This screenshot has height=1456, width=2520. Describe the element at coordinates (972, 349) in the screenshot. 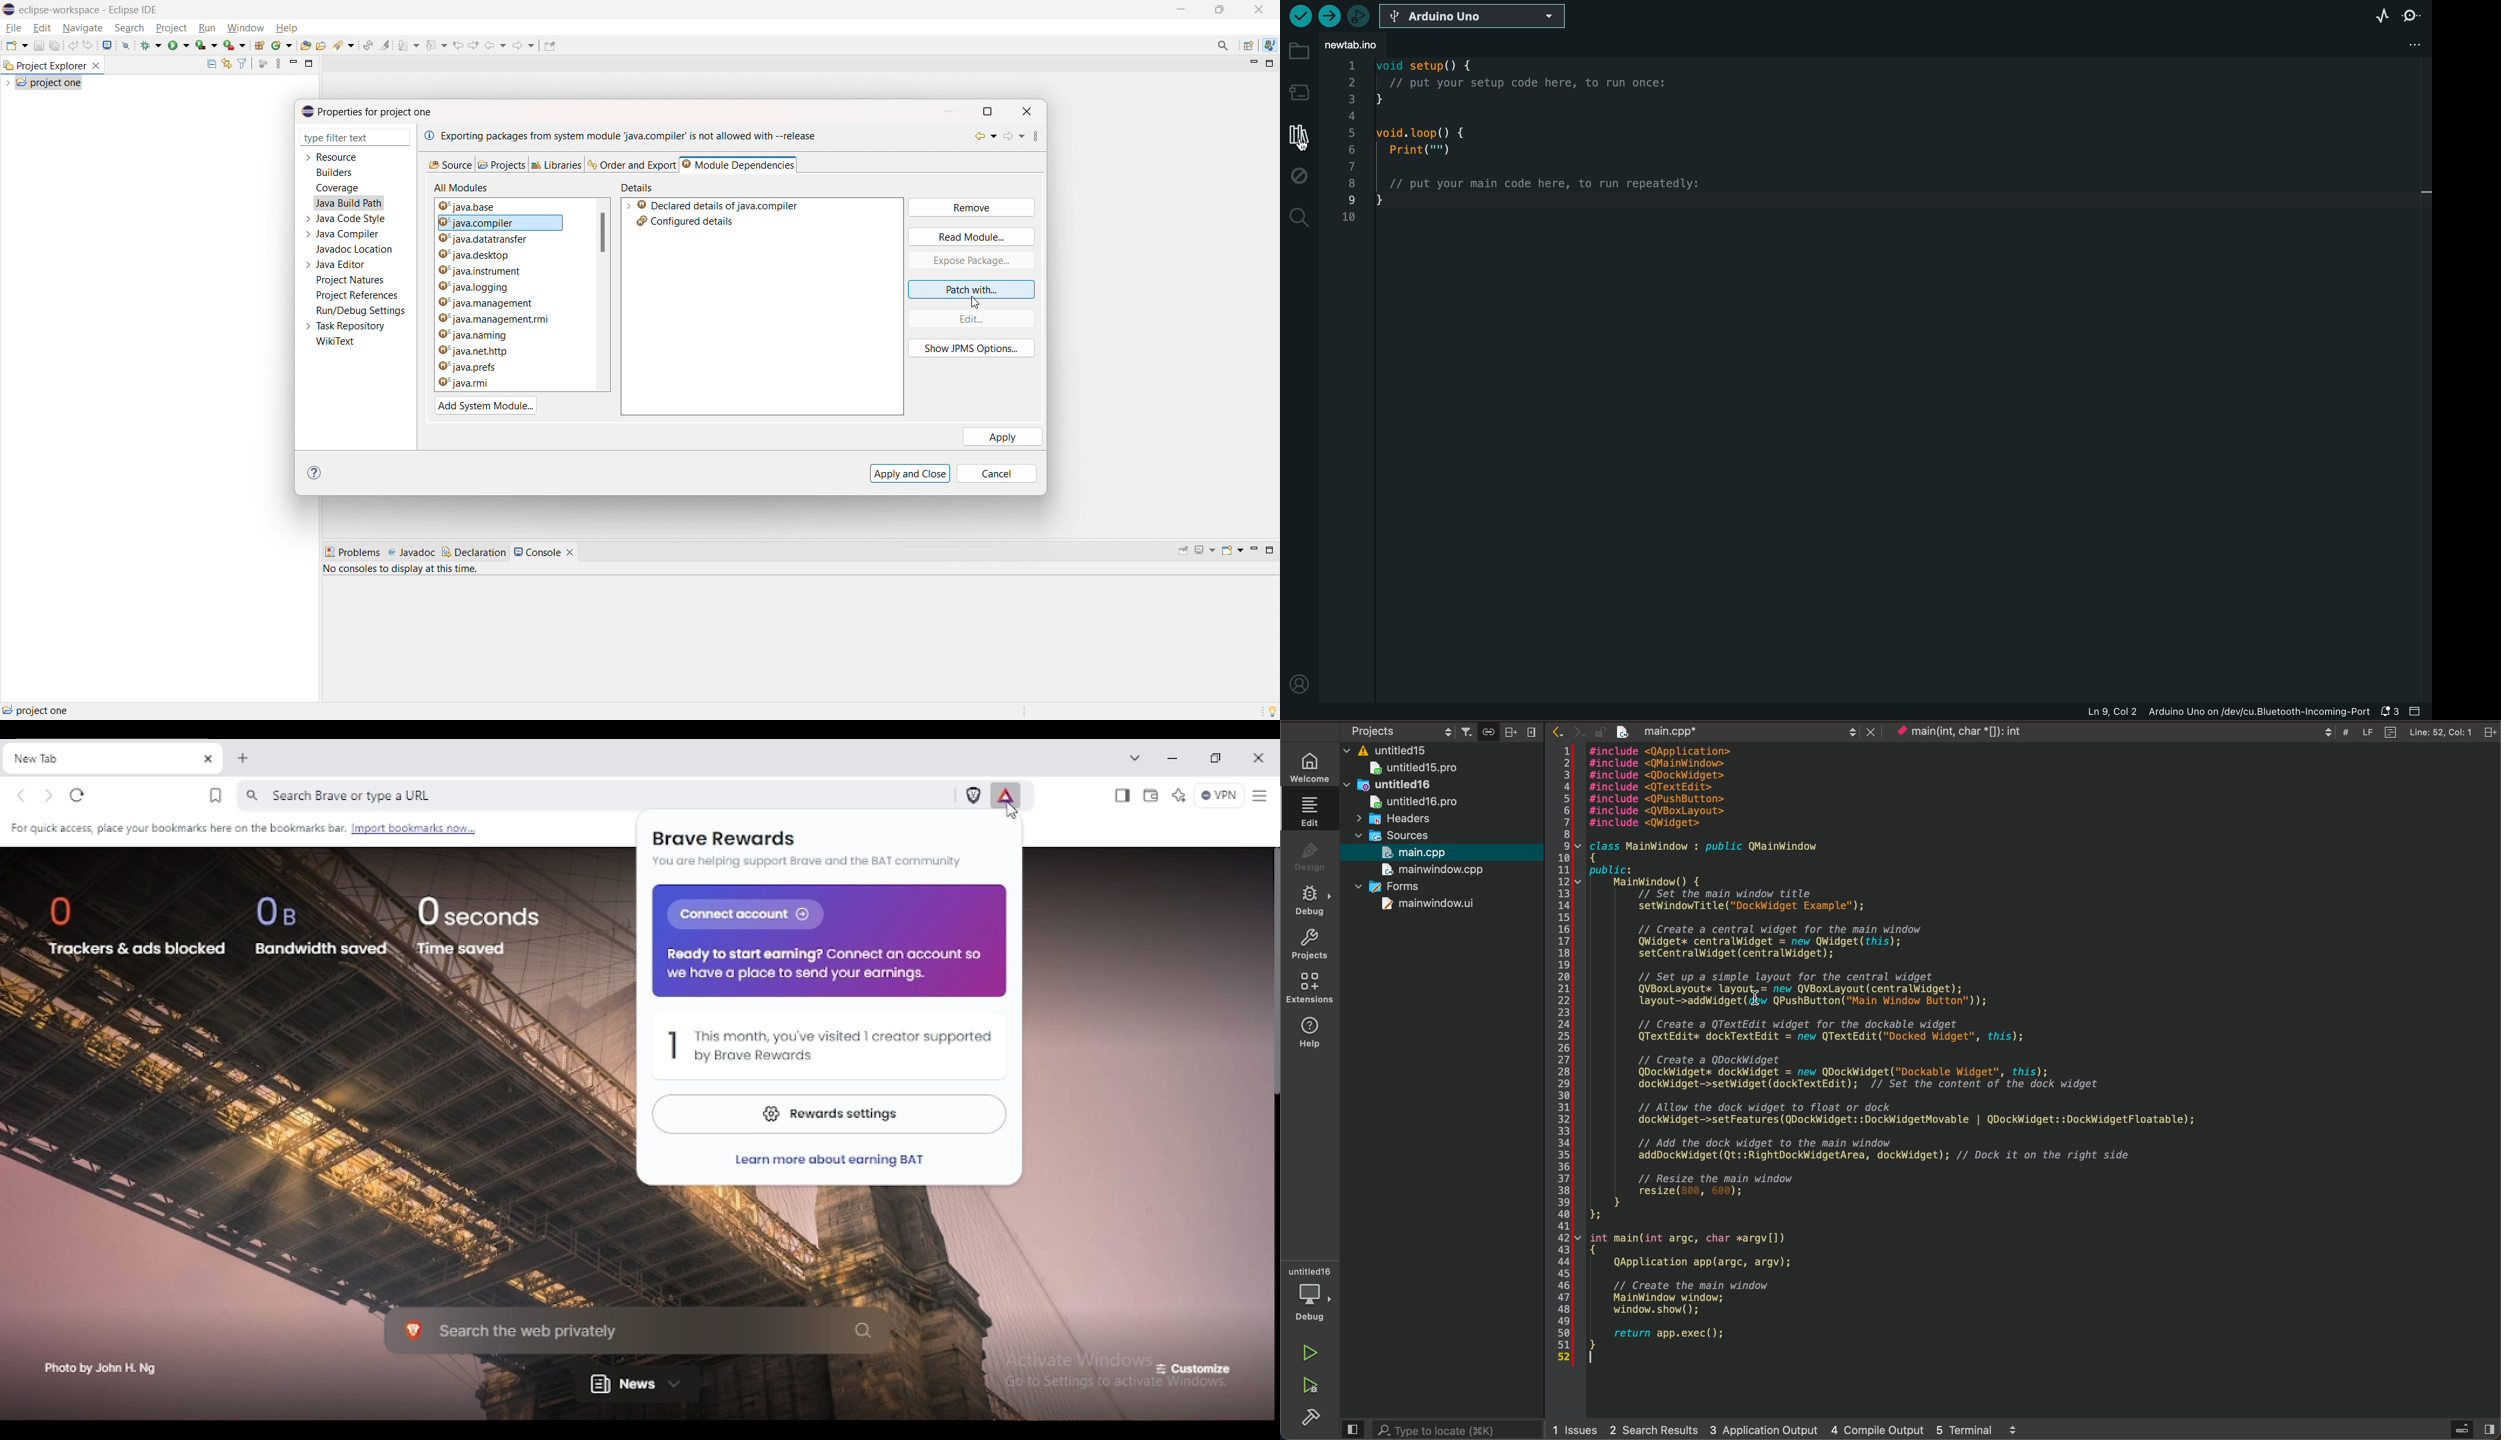

I see `show JPMS option` at that location.